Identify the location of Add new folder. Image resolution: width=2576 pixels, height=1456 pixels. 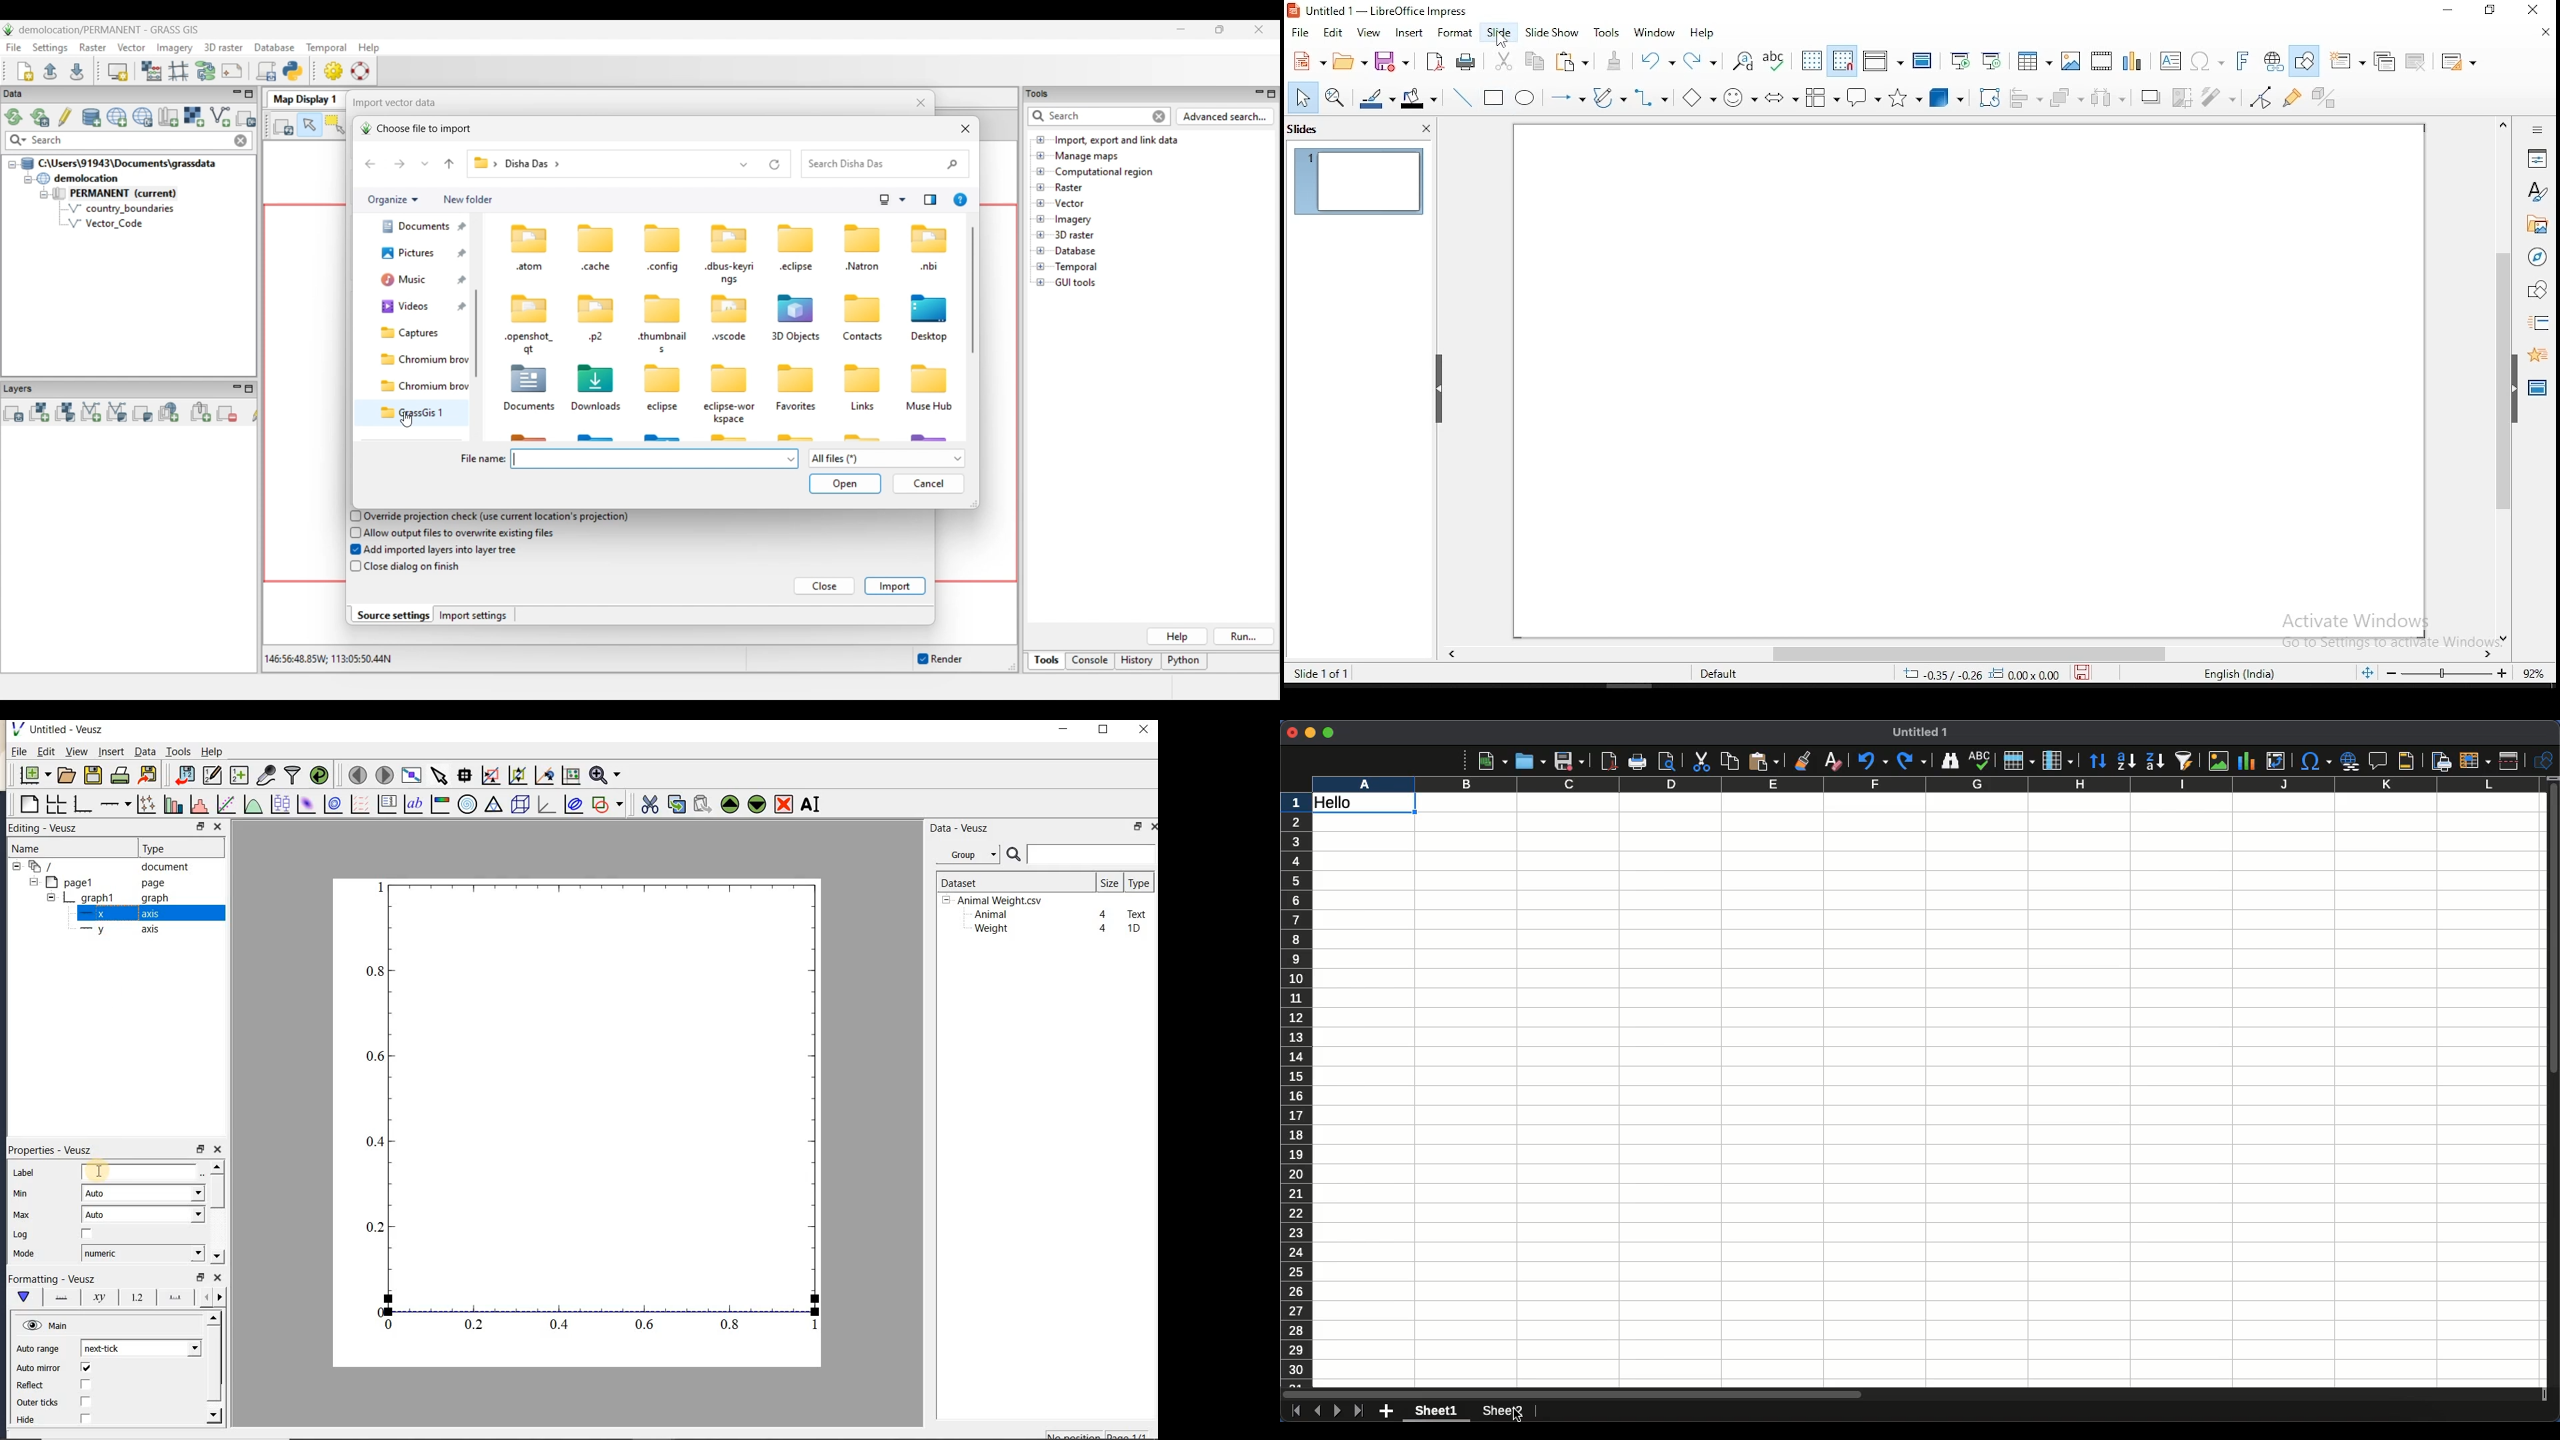
(468, 200).